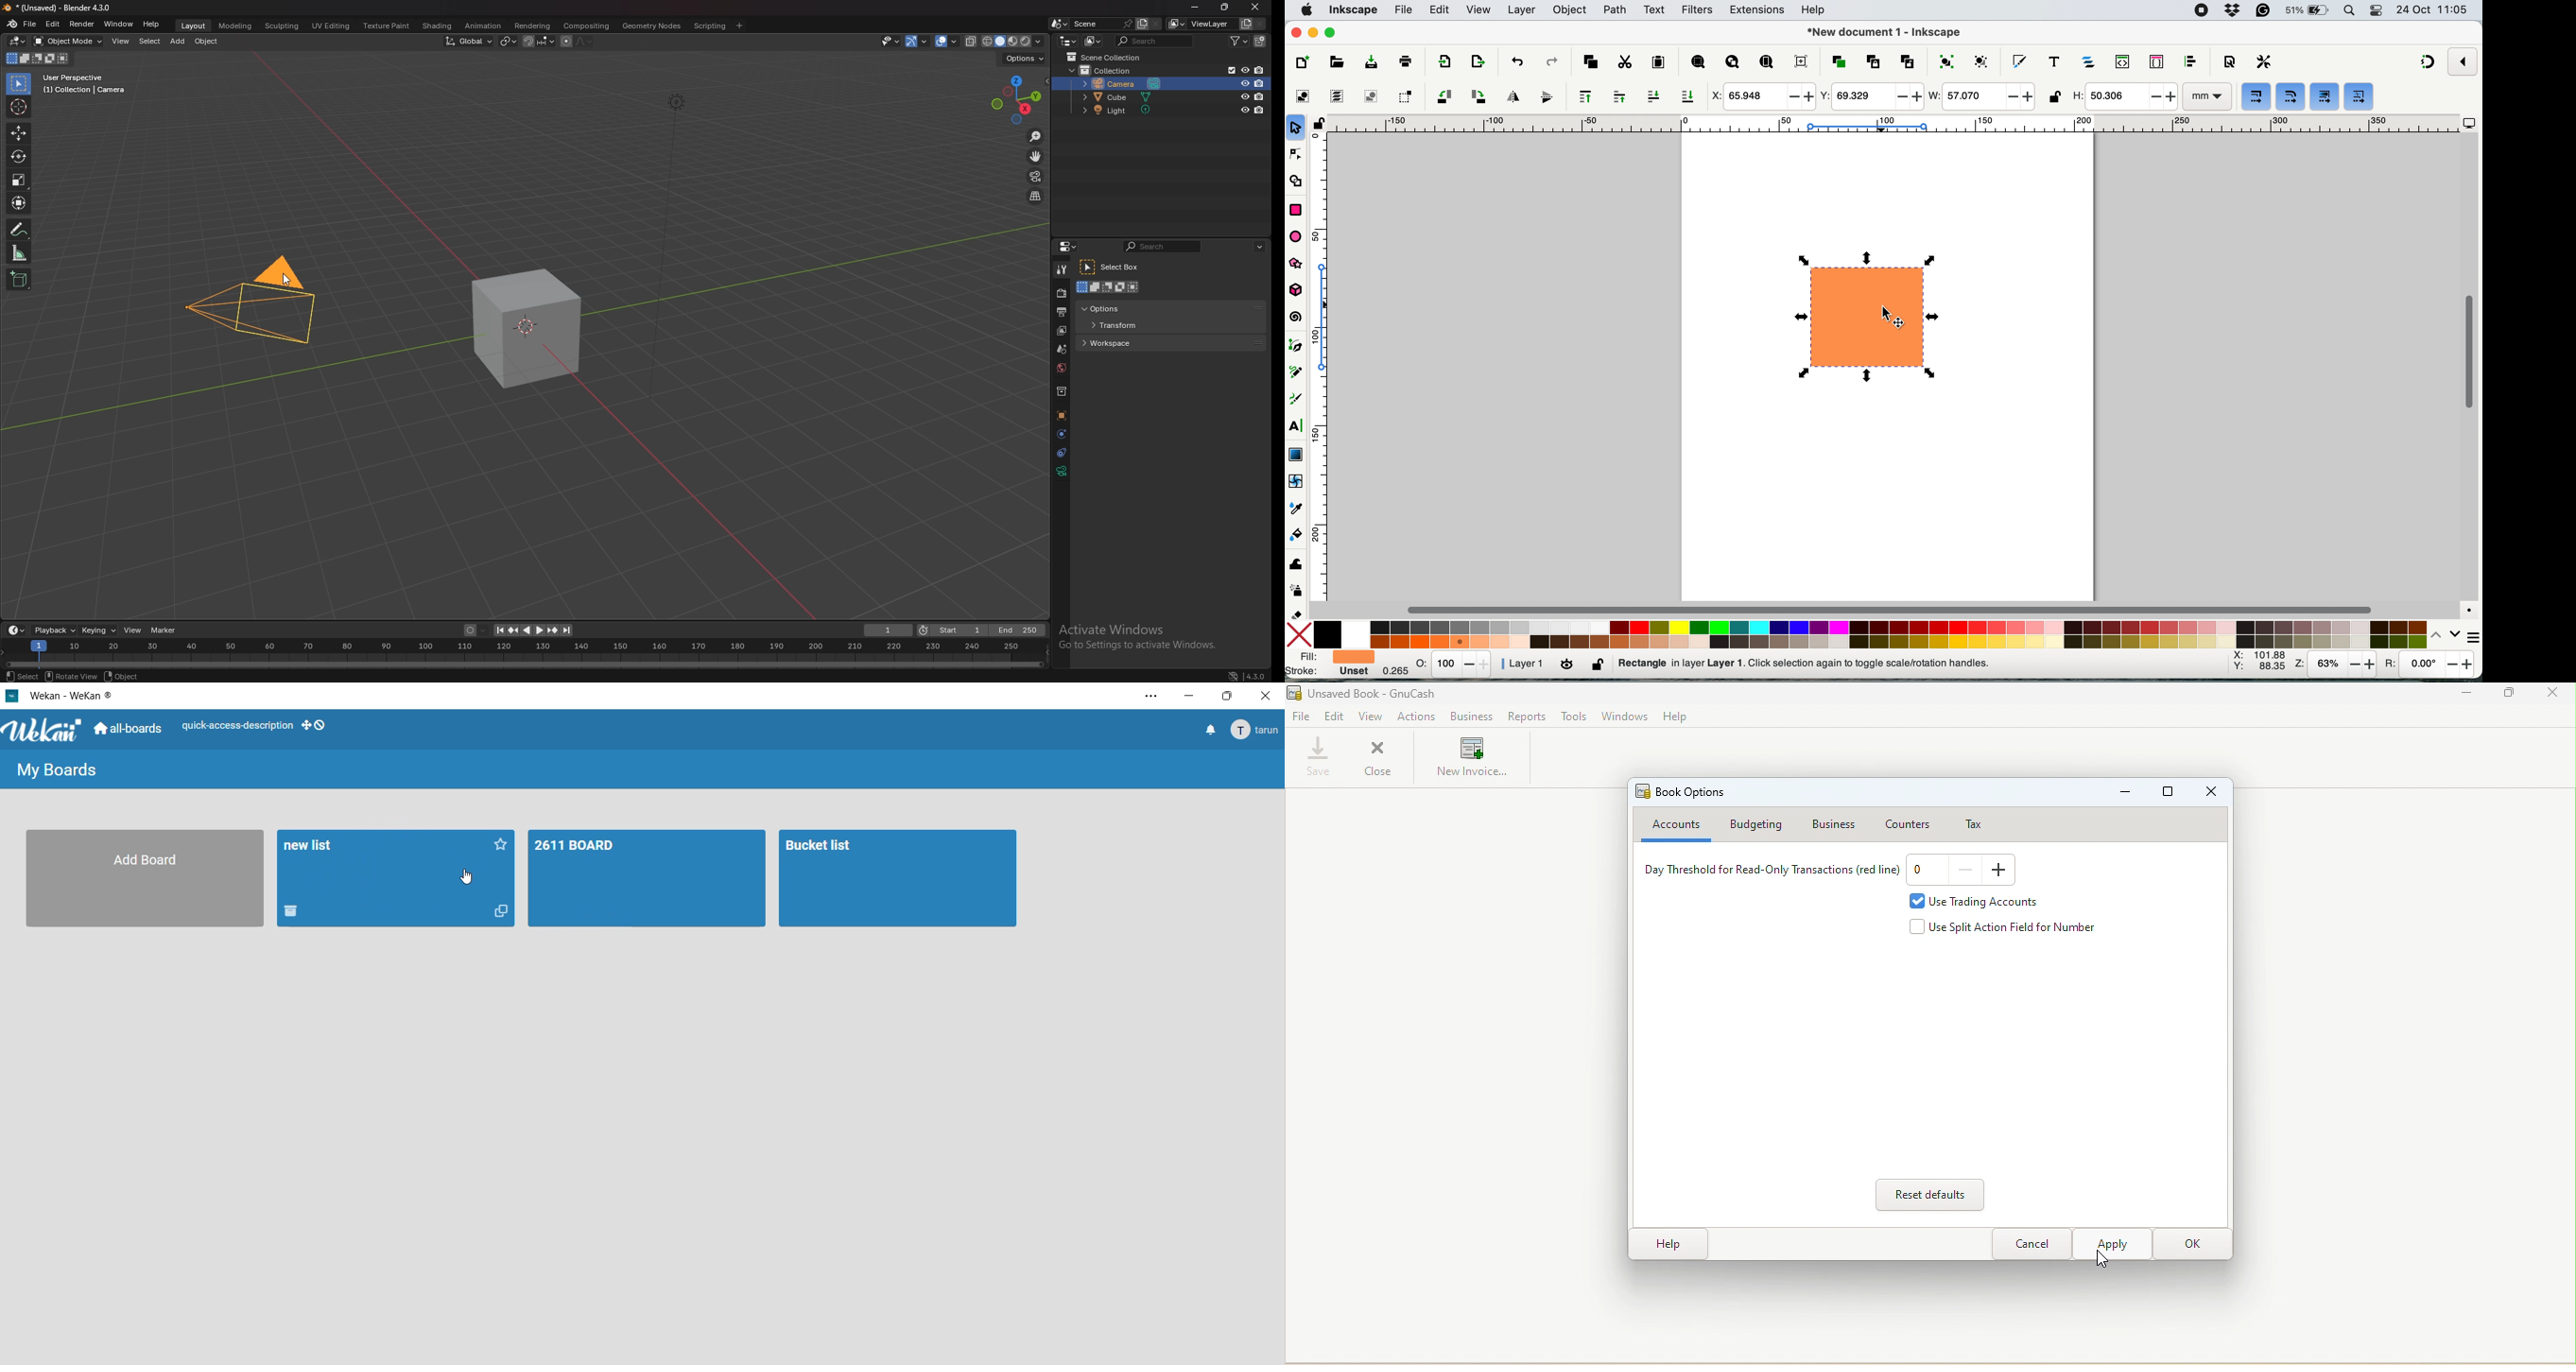  What do you see at coordinates (1907, 821) in the screenshot?
I see `Counters` at bounding box center [1907, 821].